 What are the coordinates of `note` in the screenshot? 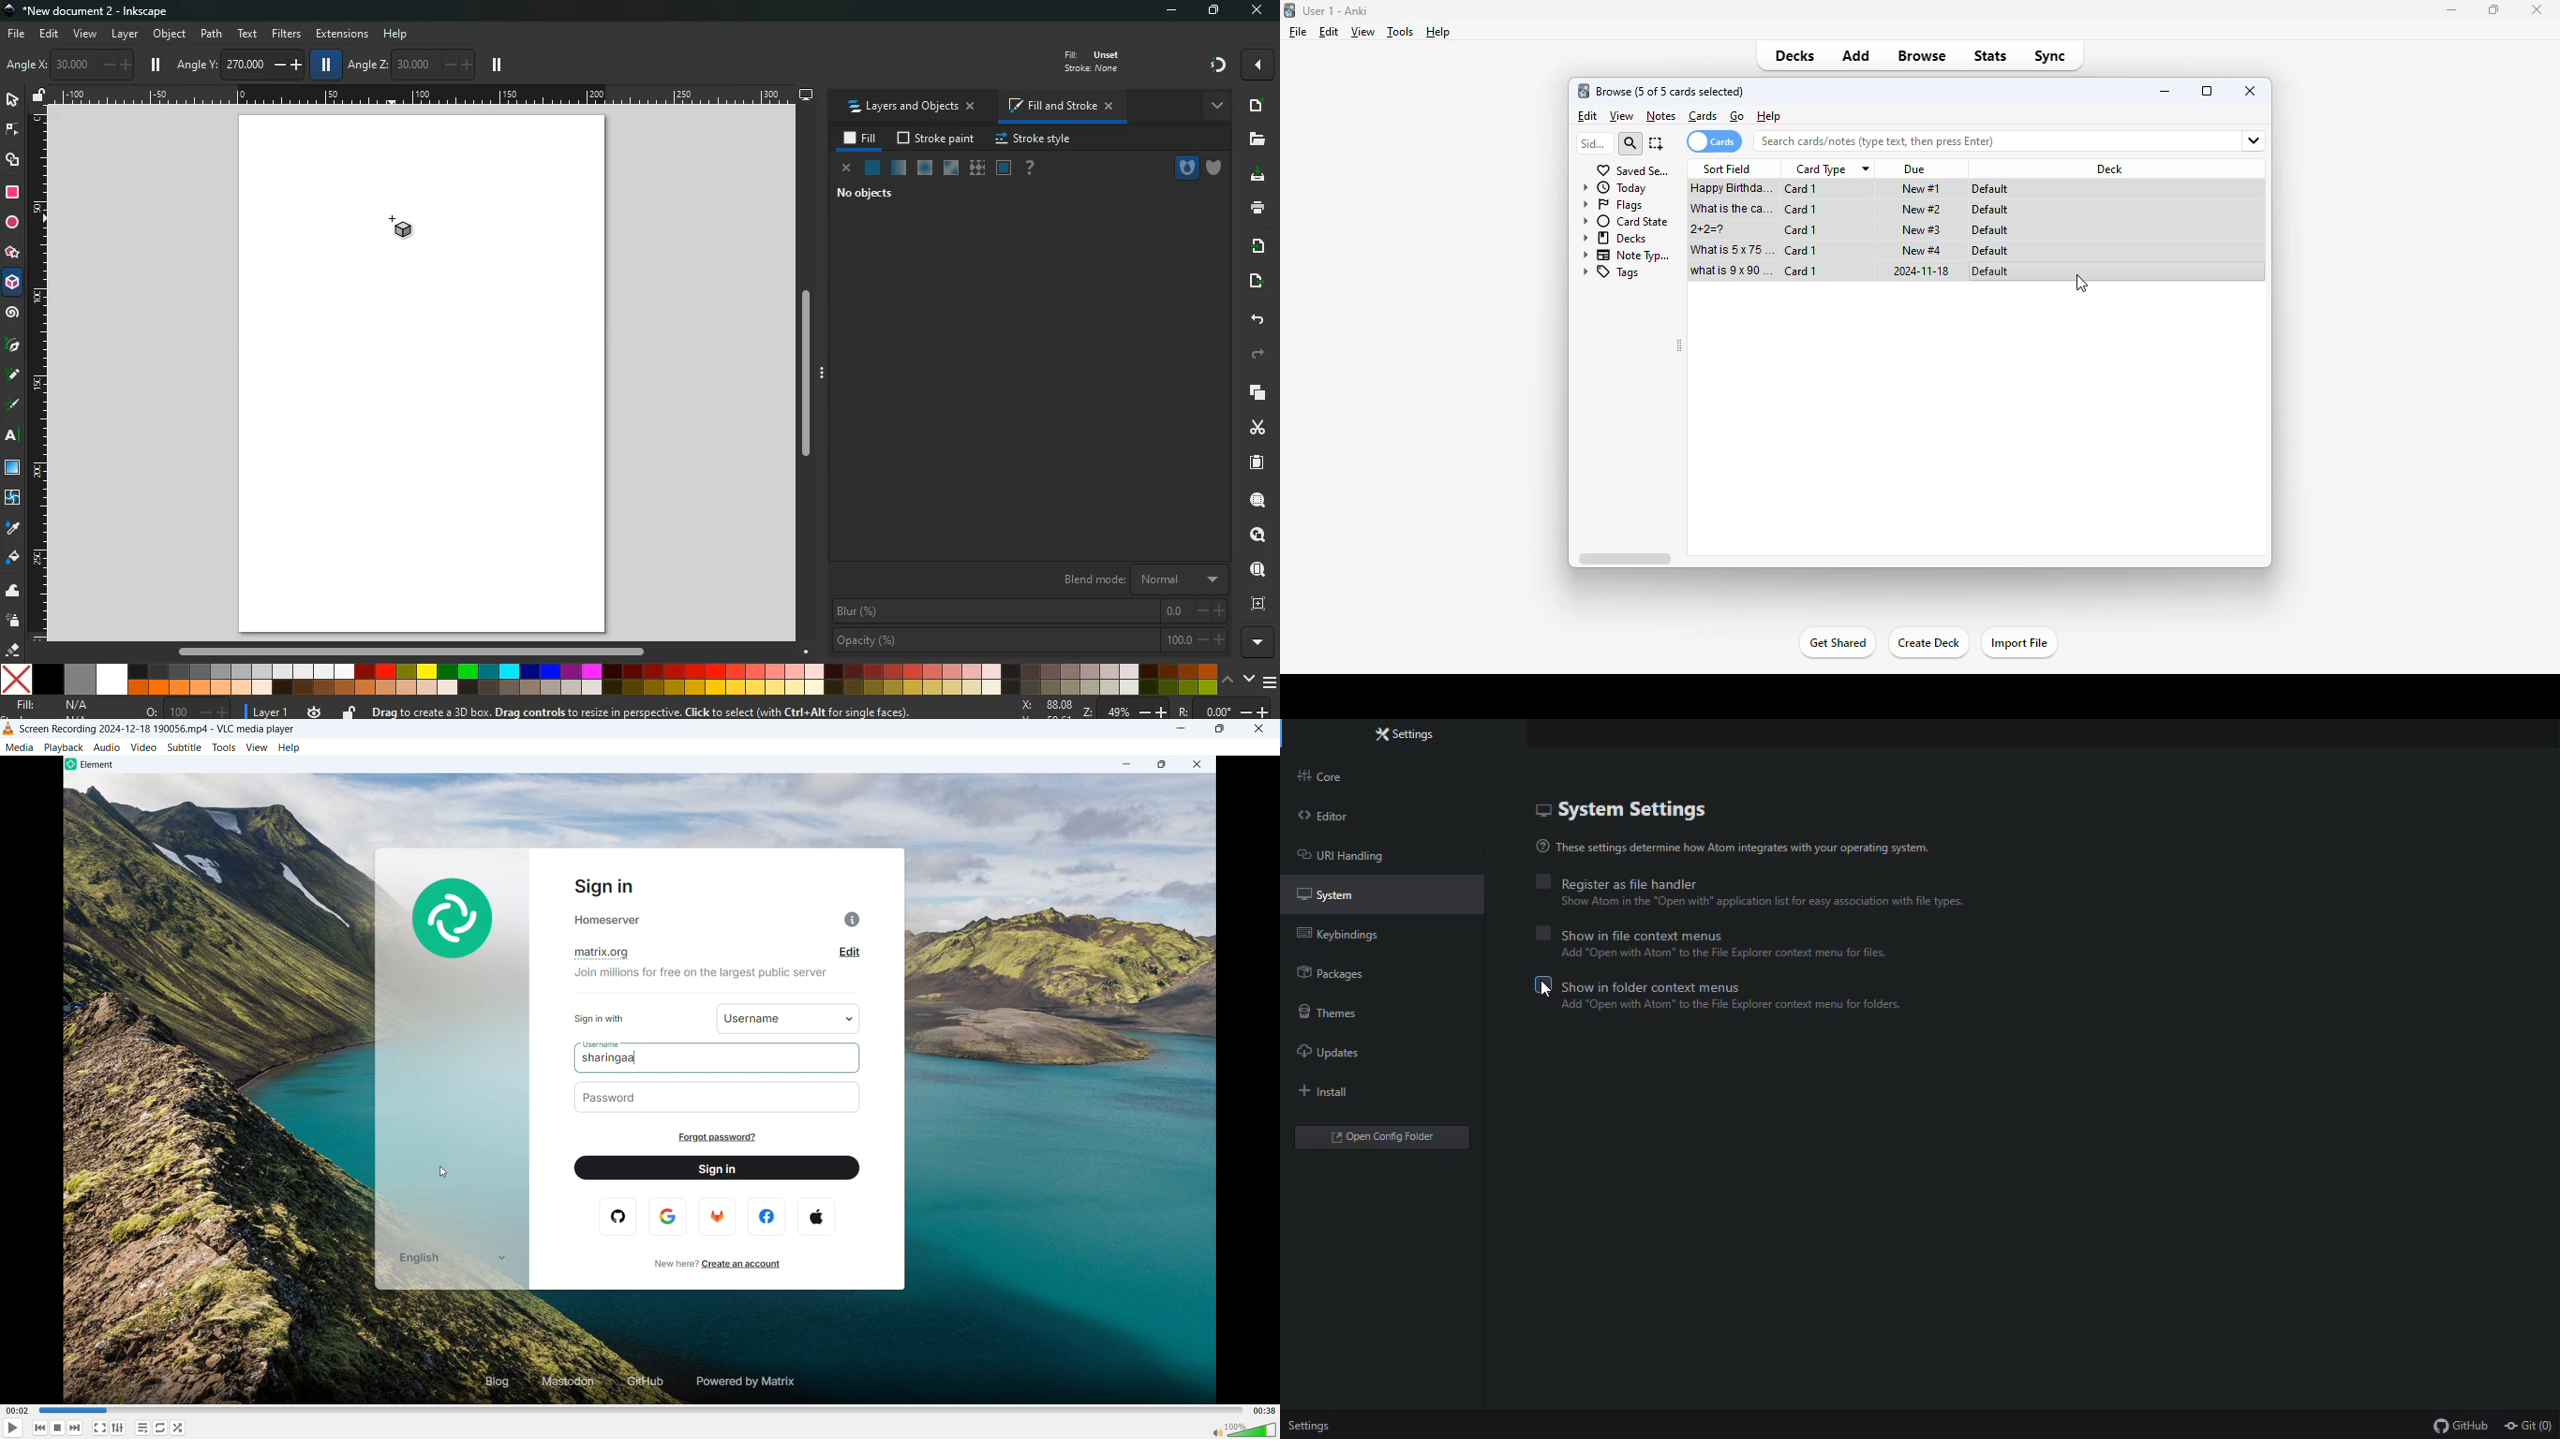 It's located at (15, 374).